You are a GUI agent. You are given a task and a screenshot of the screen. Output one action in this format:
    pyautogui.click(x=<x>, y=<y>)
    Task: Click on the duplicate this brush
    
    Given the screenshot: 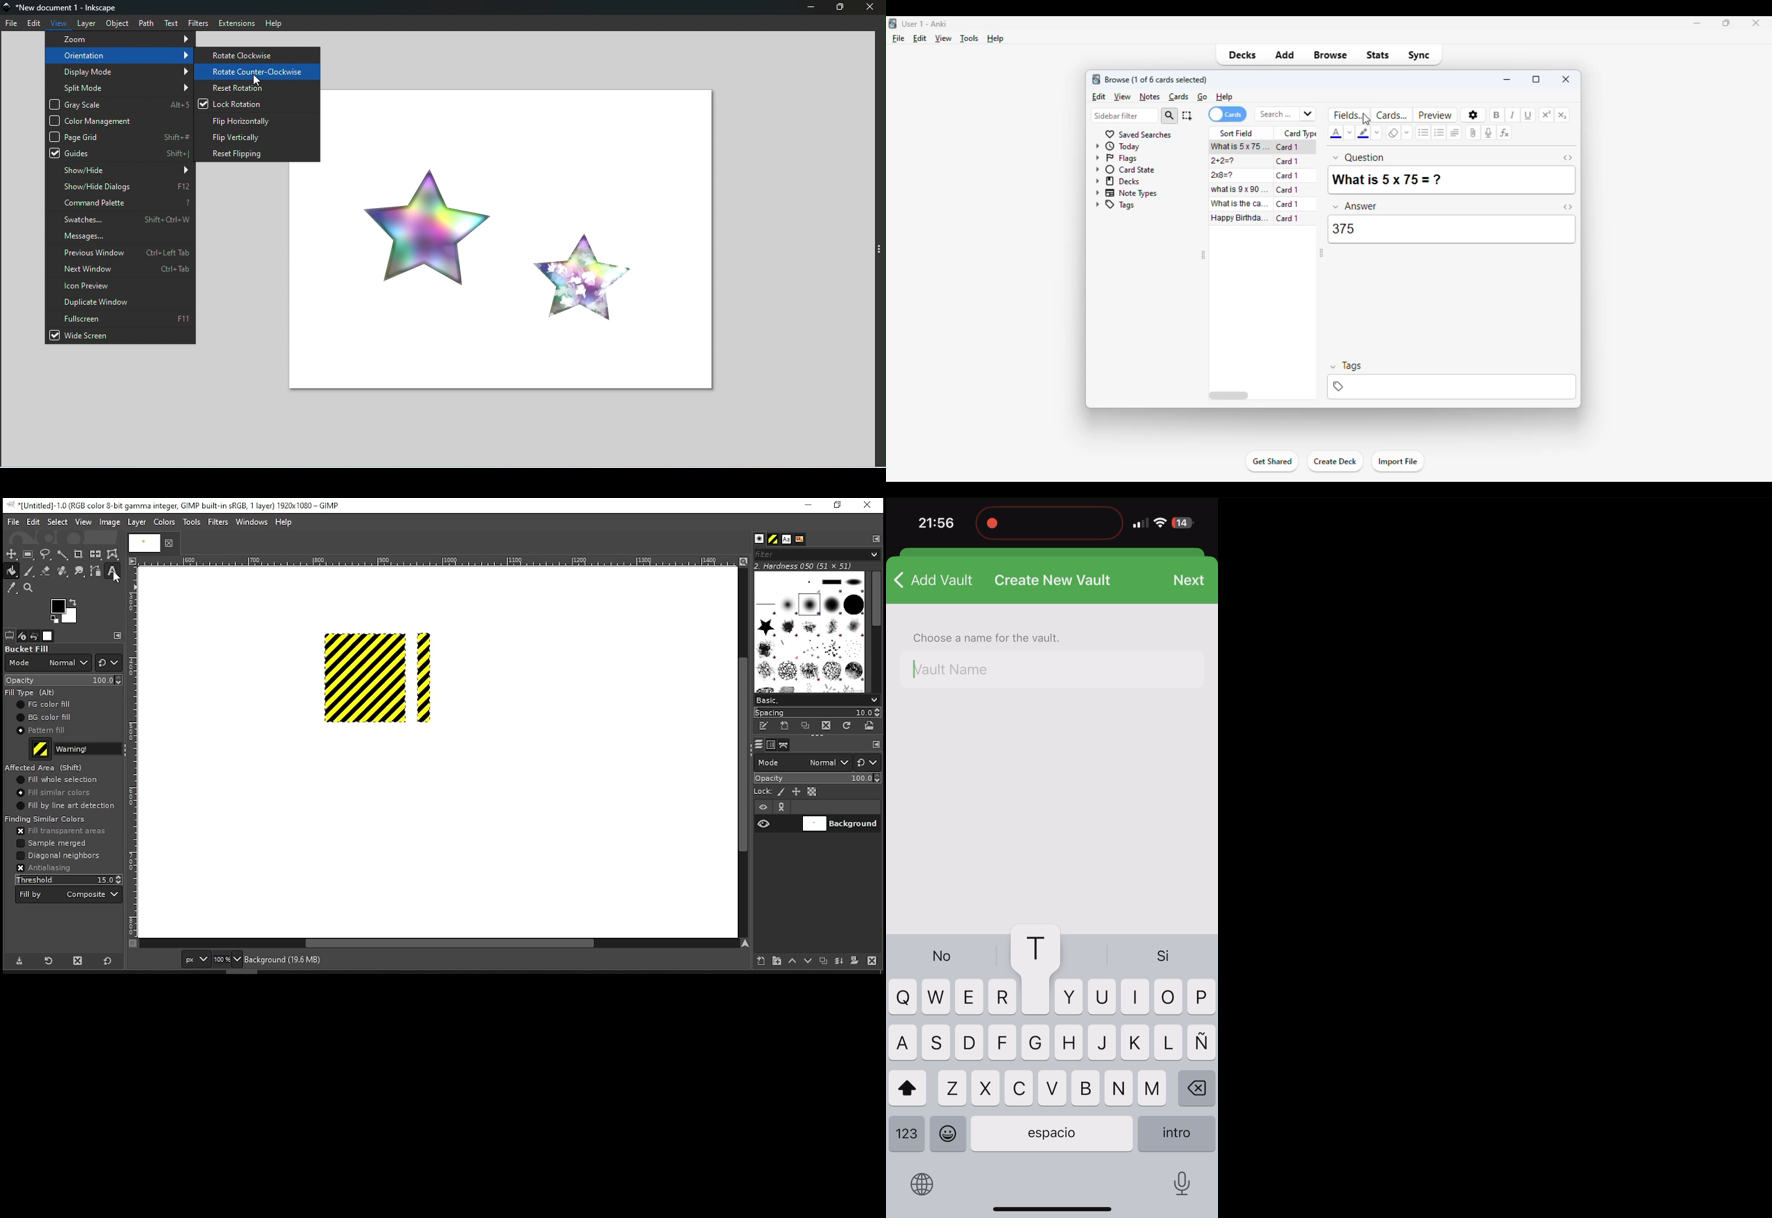 What is the action you would take?
    pyautogui.click(x=809, y=726)
    